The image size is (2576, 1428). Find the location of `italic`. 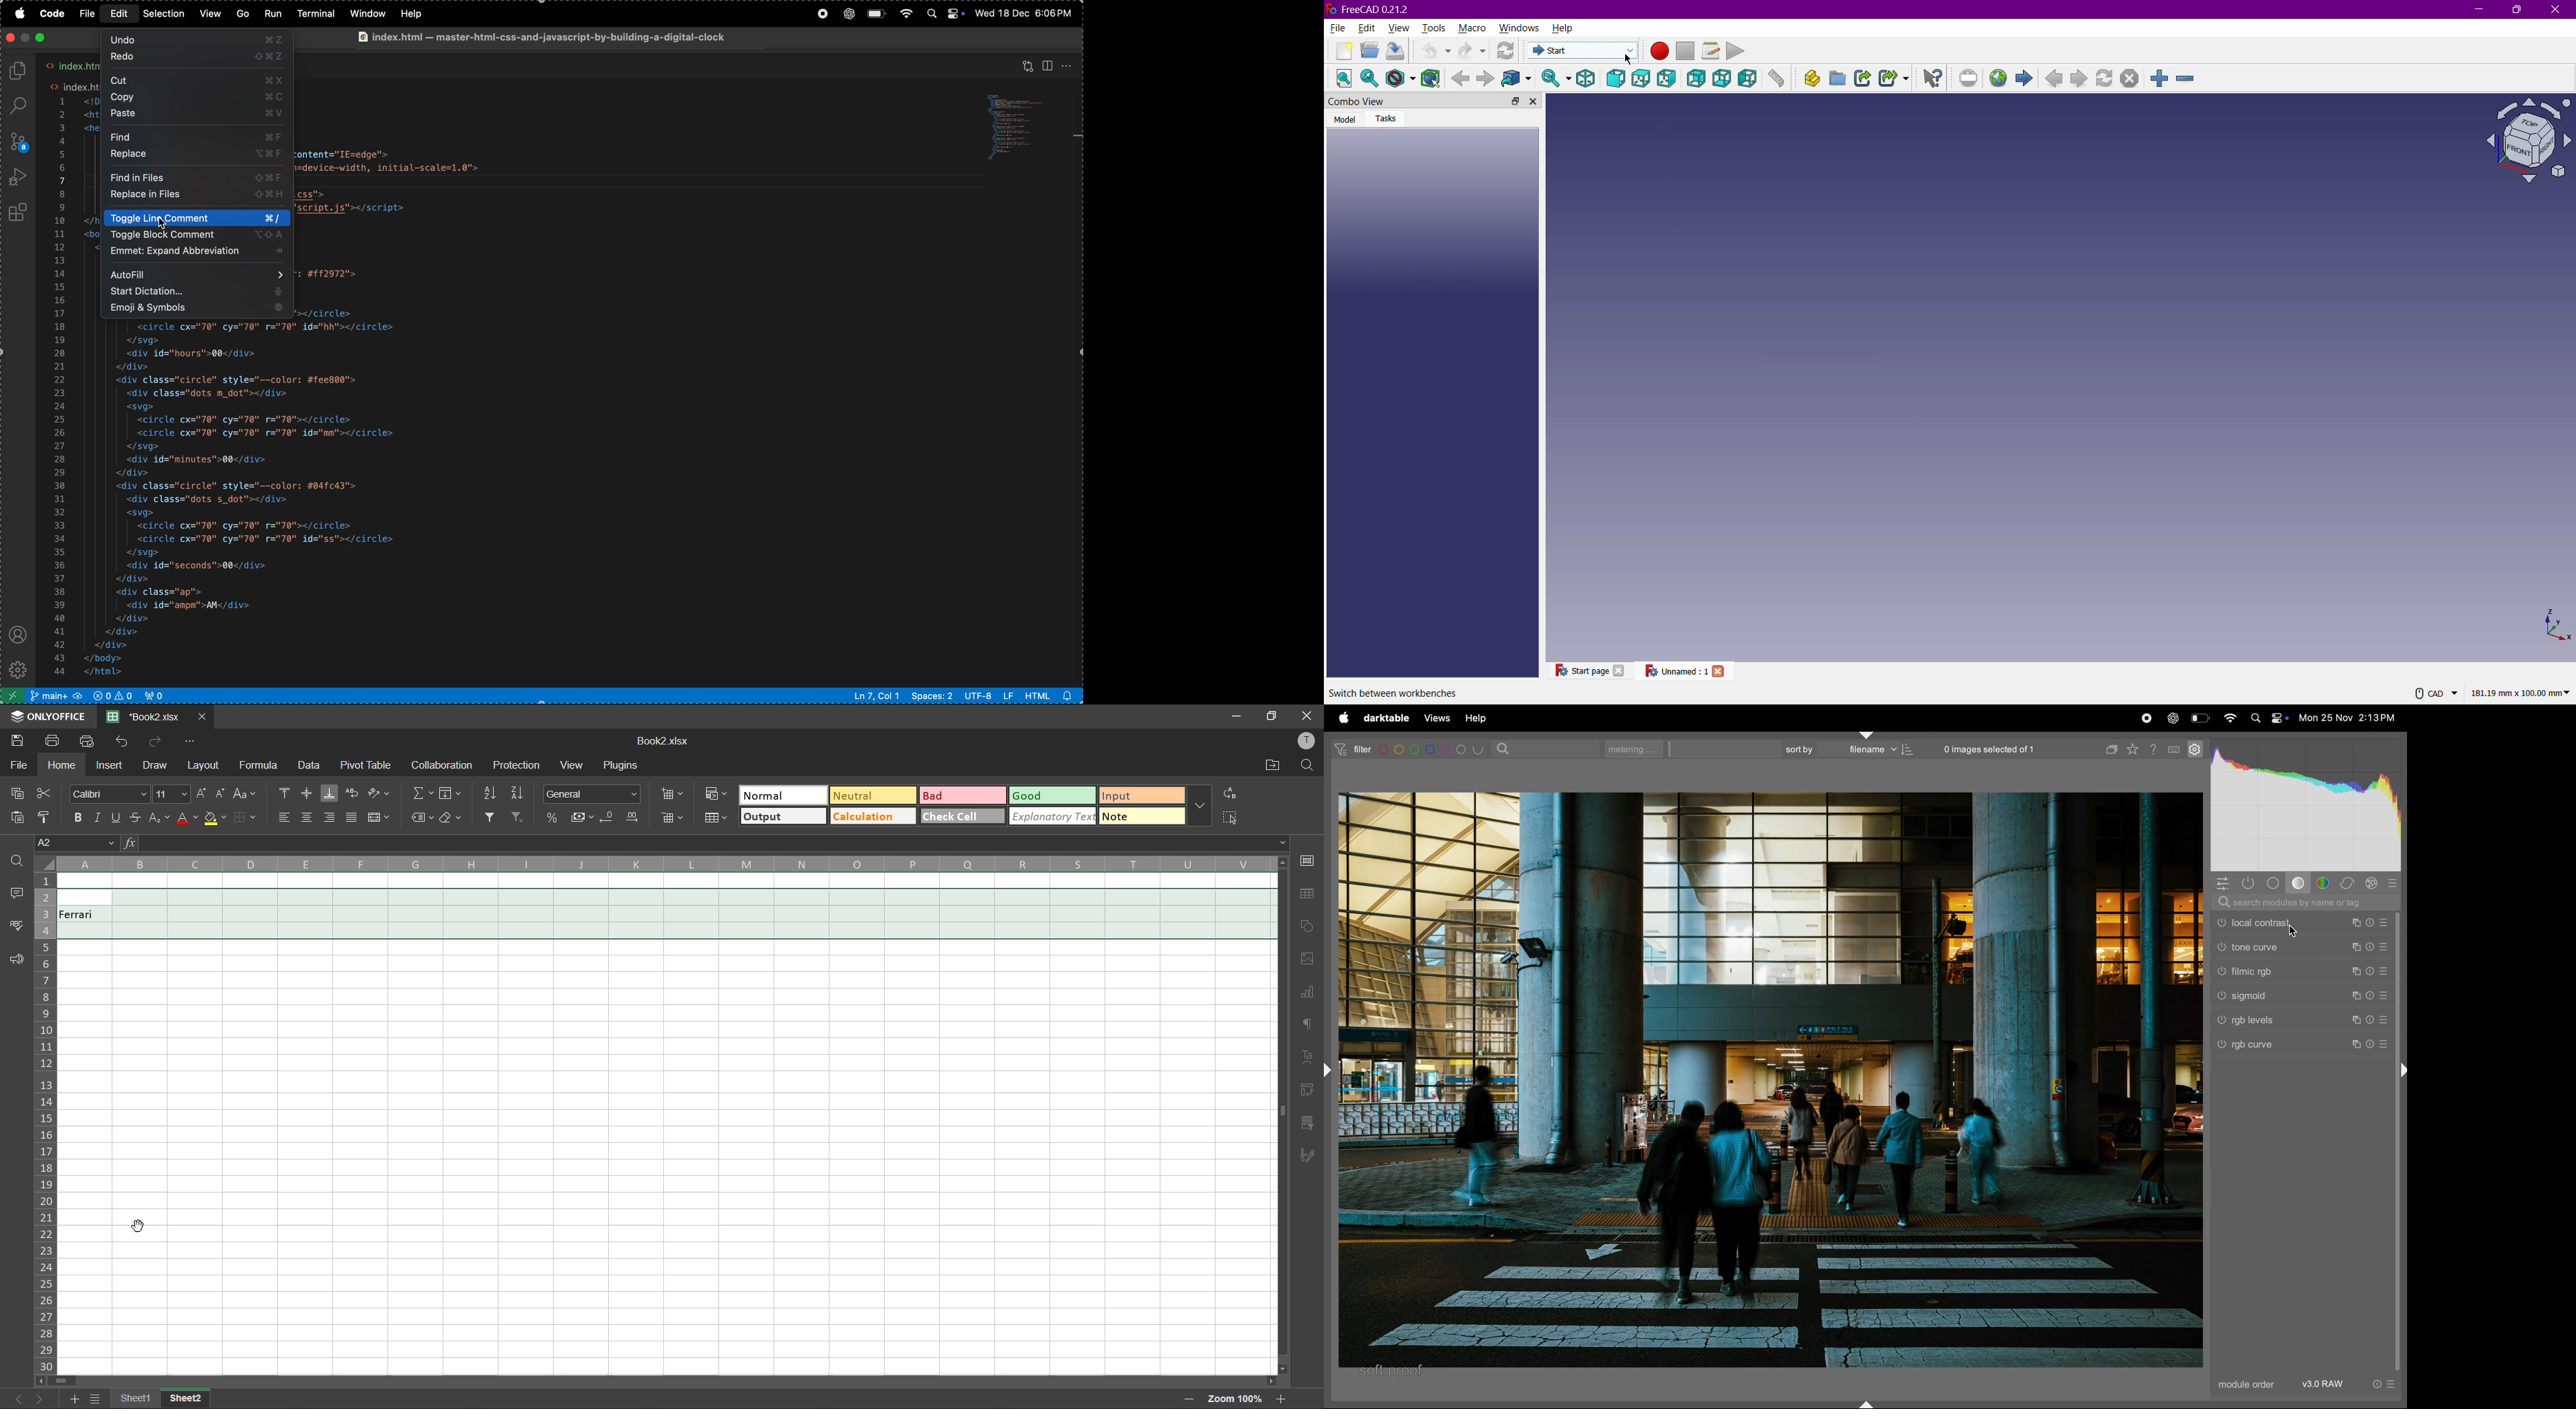

italic is located at coordinates (98, 815).